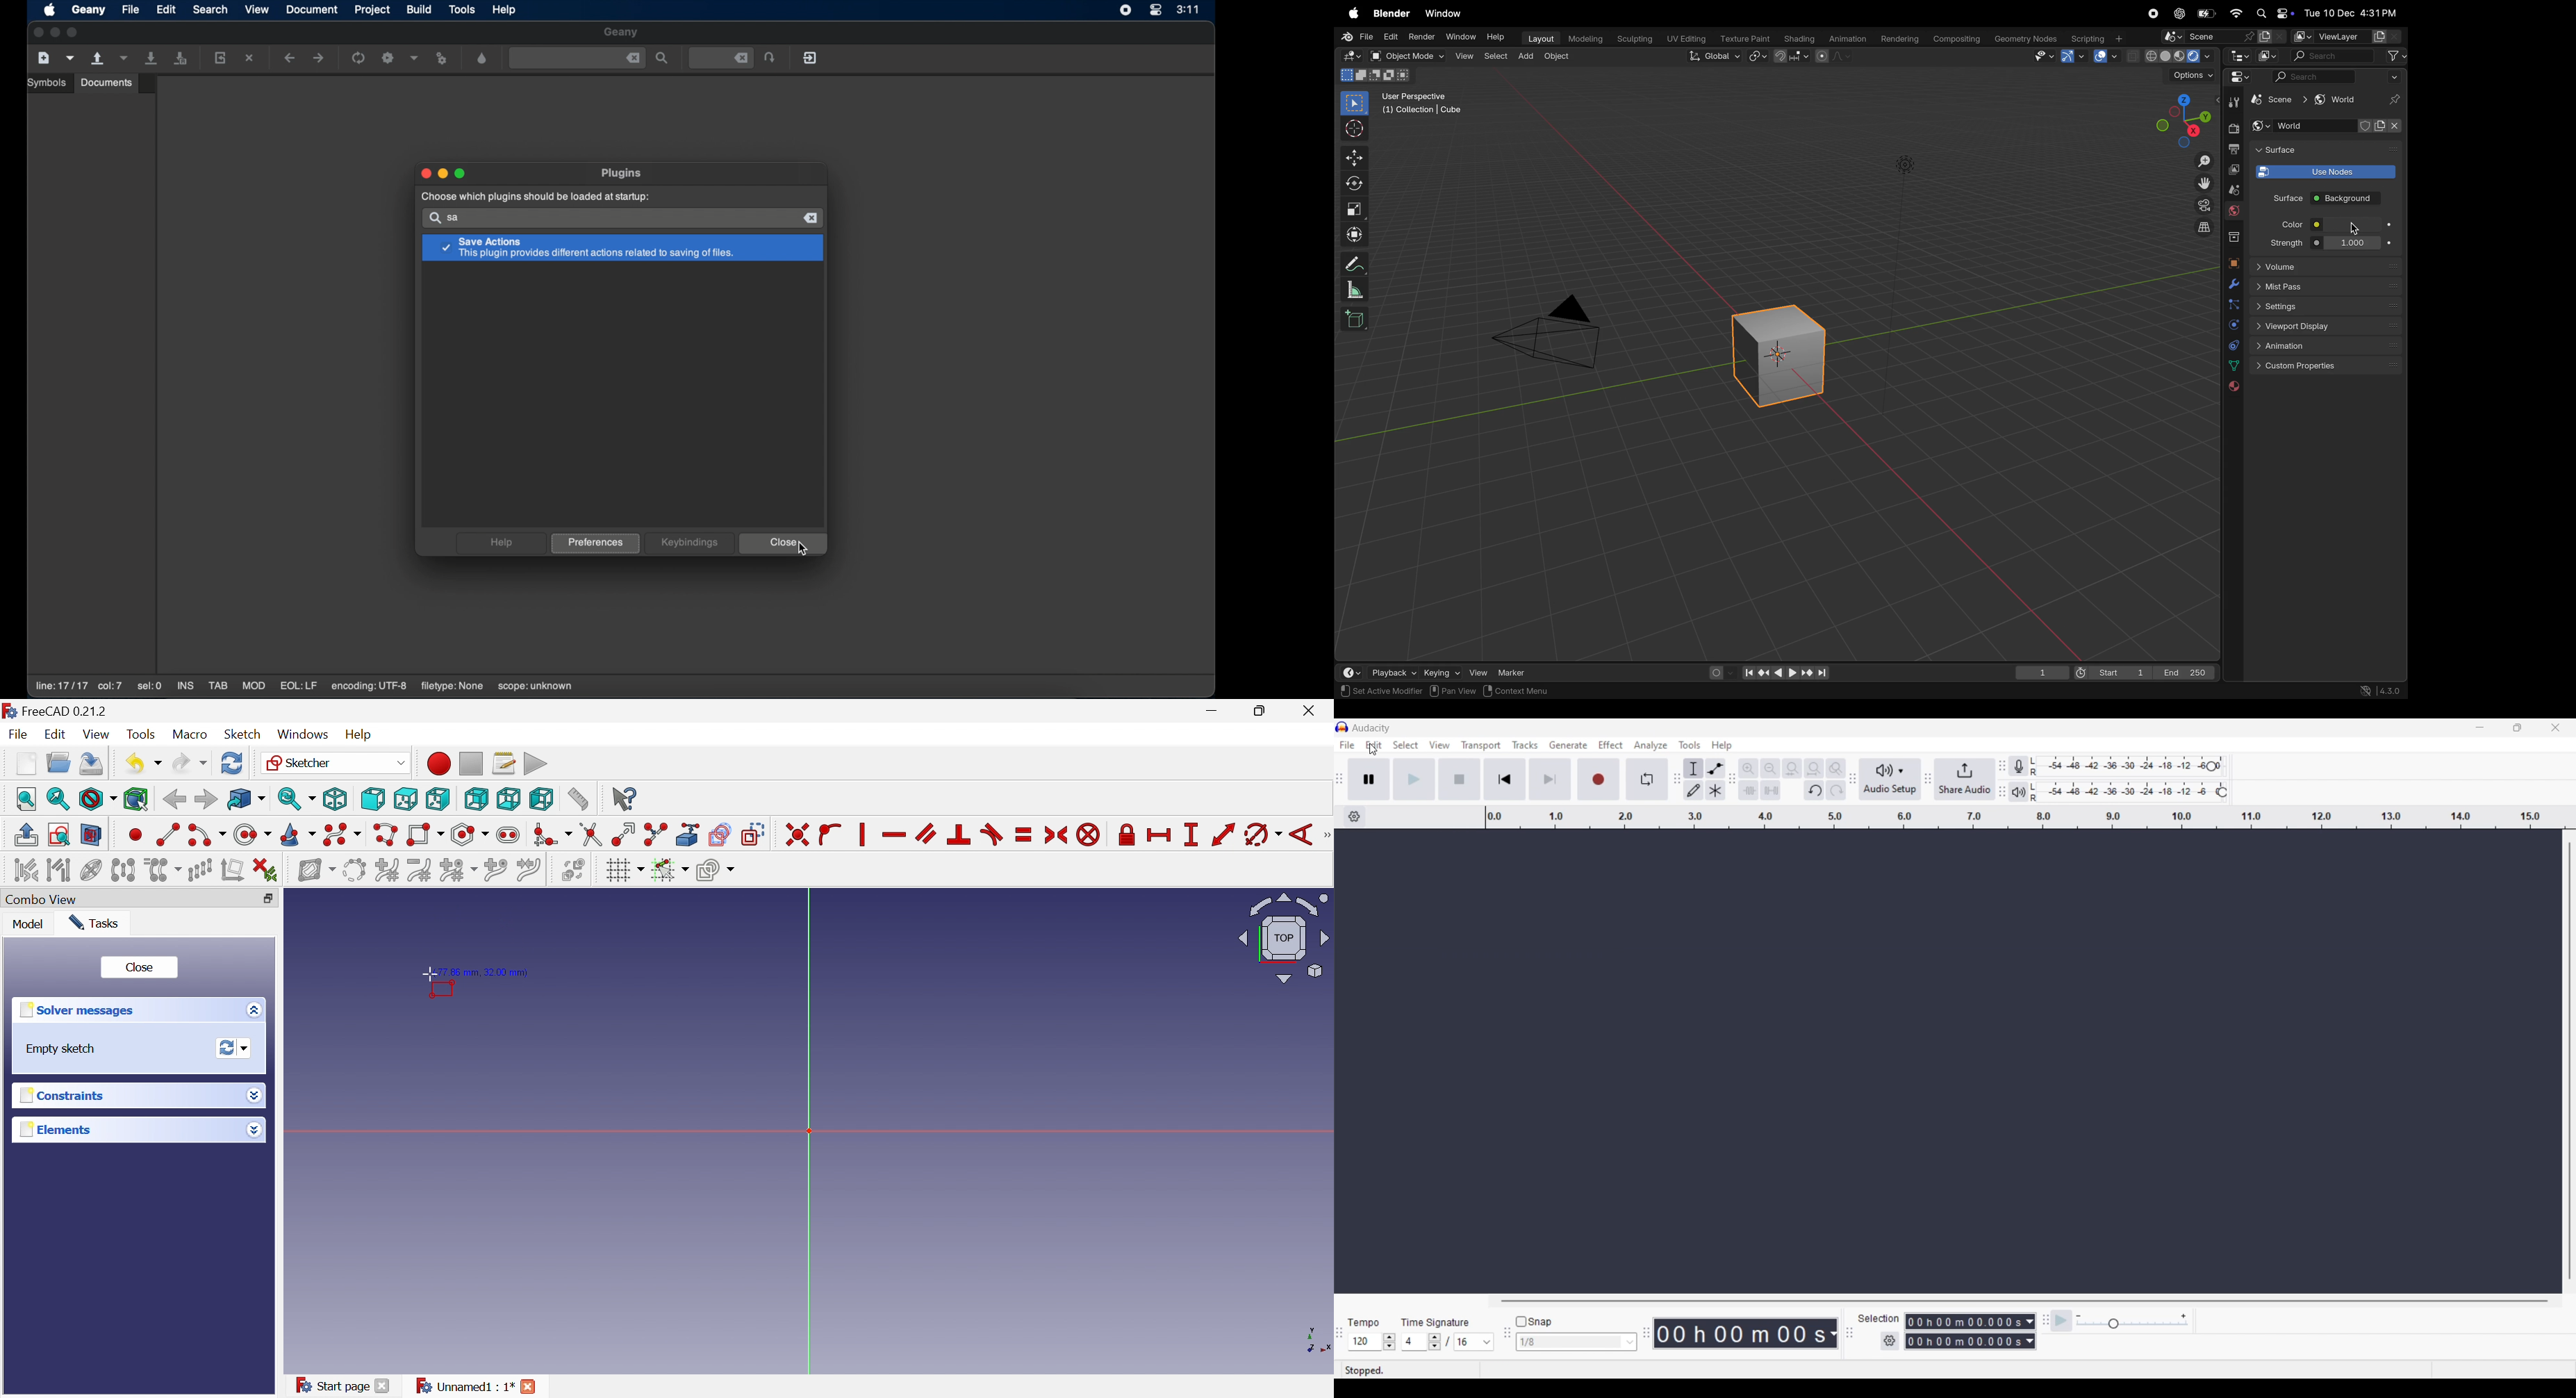 The width and height of the screenshot is (2576, 1400). What do you see at coordinates (2079, 1316) in the screenshot?
I see `Decrease playback speed to minimum` at bounding box center [2079, 1316].